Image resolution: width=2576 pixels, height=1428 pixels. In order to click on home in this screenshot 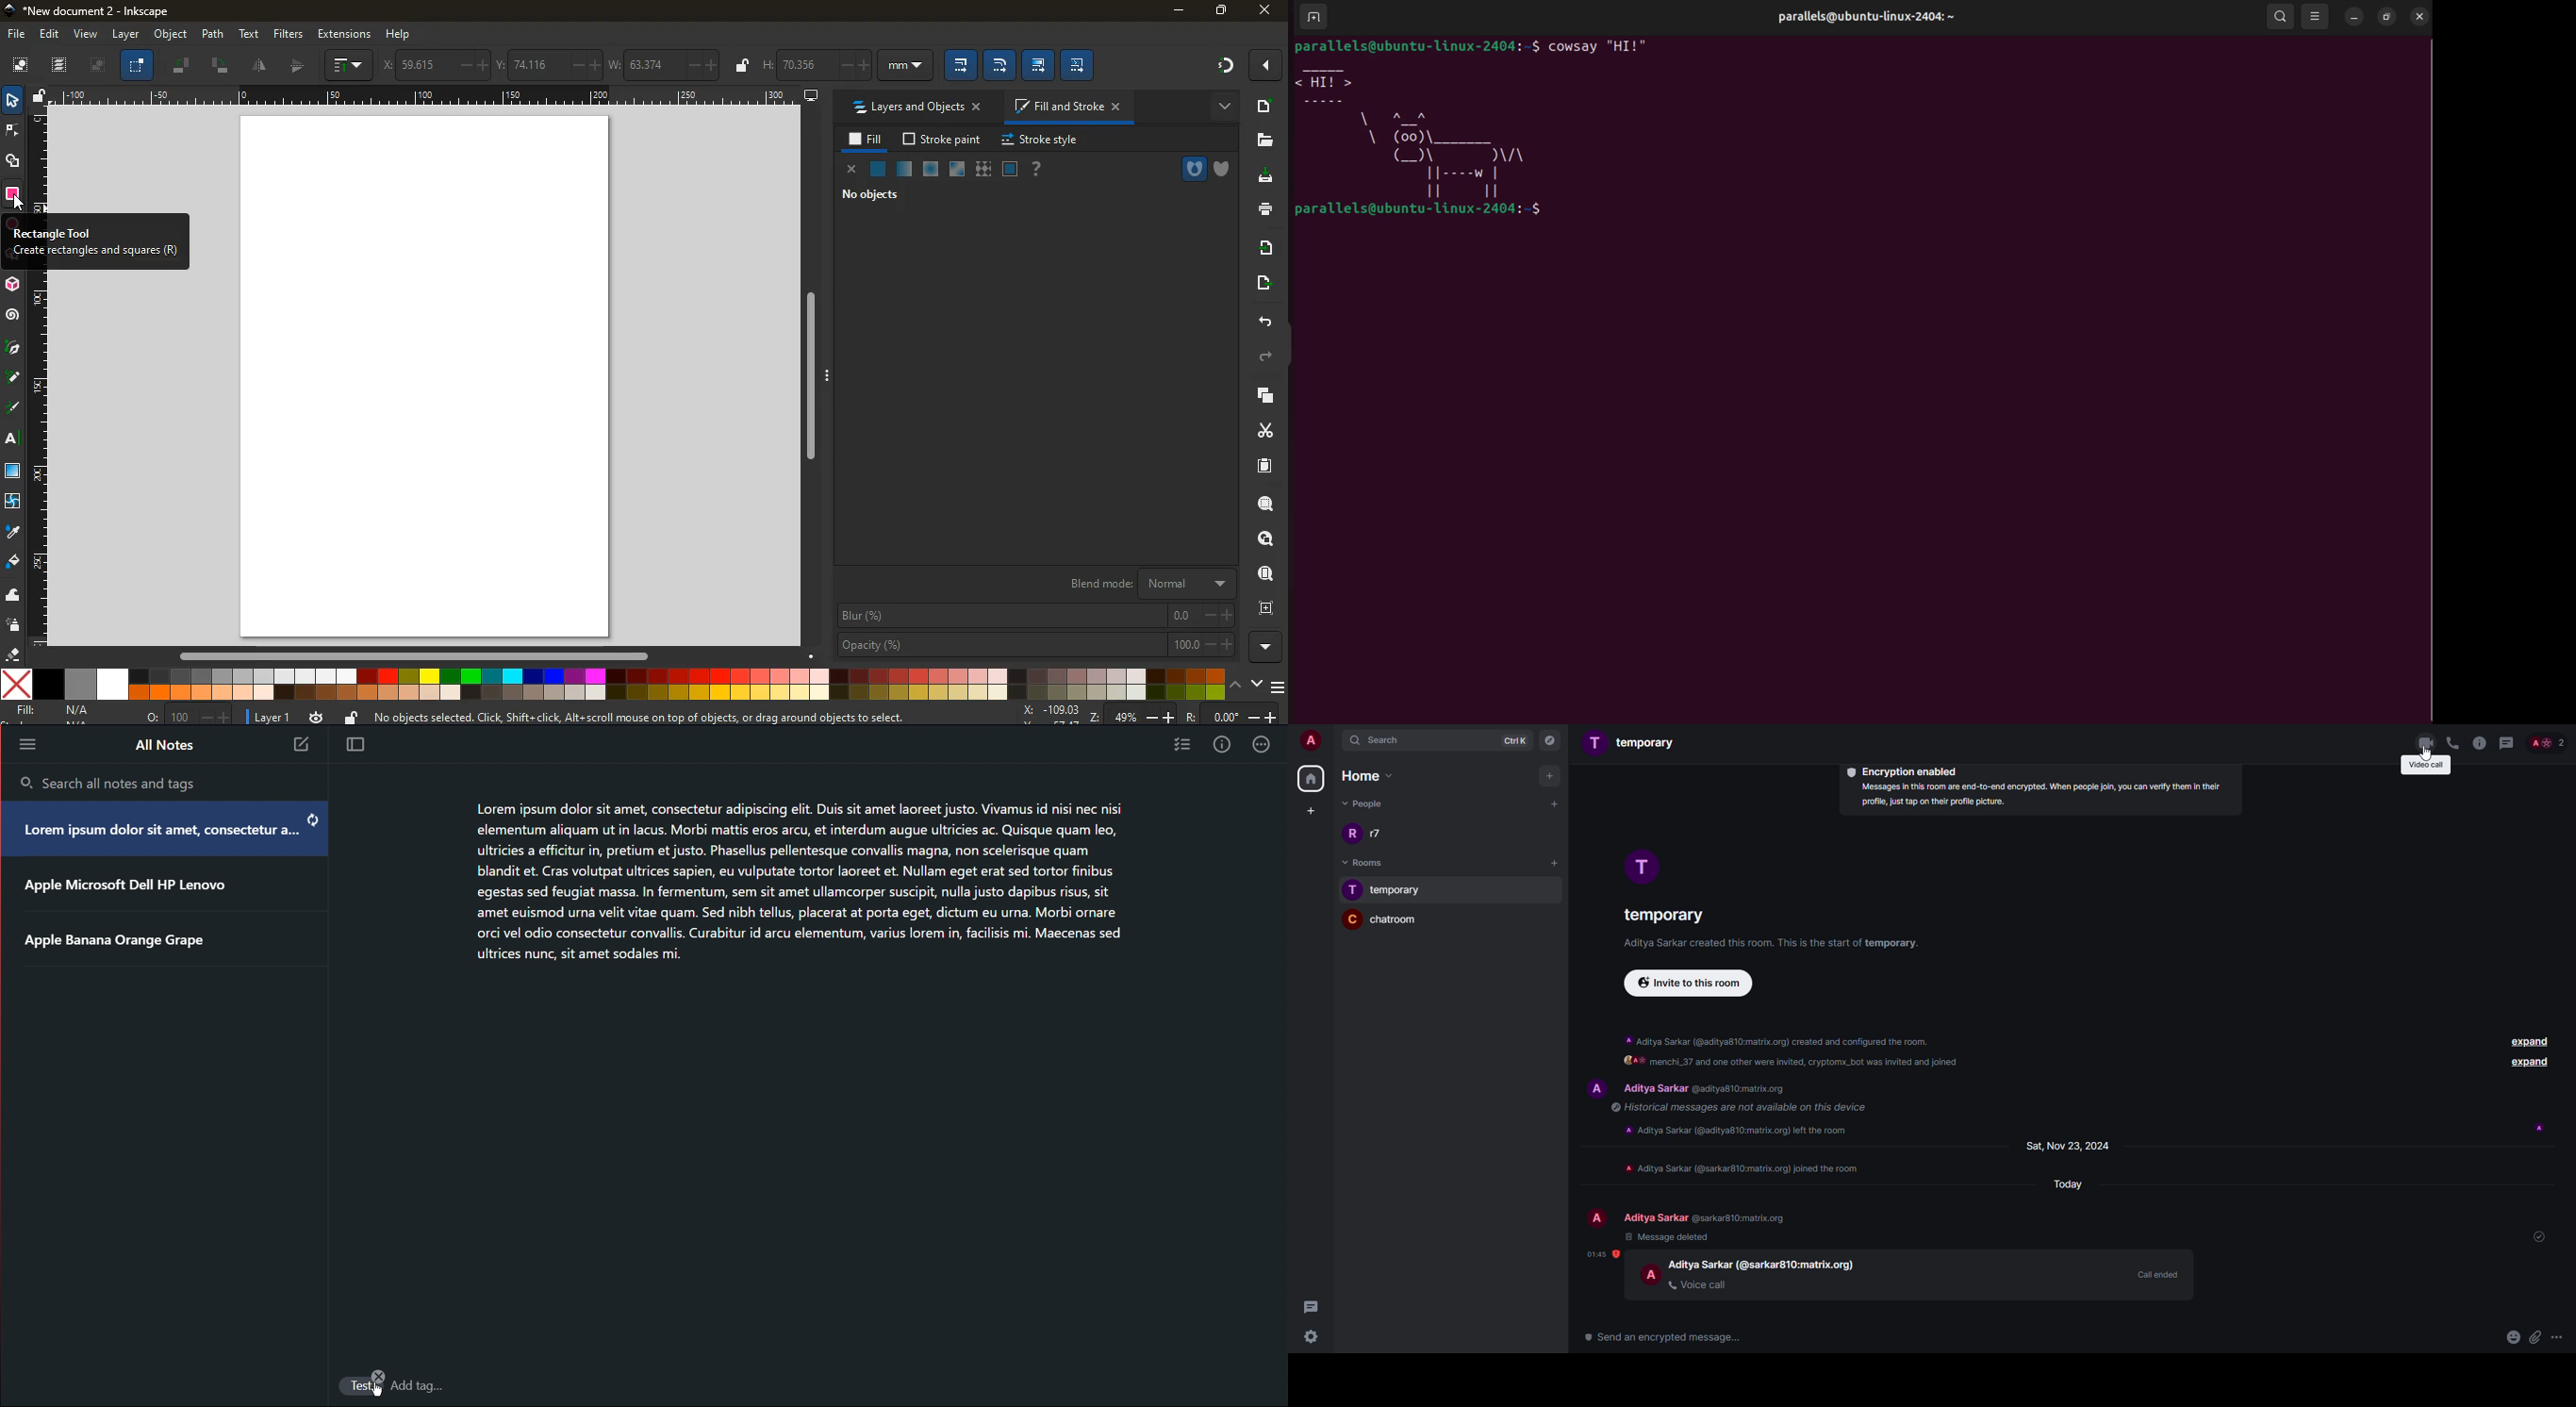, I will do `click(1310, 779)`.